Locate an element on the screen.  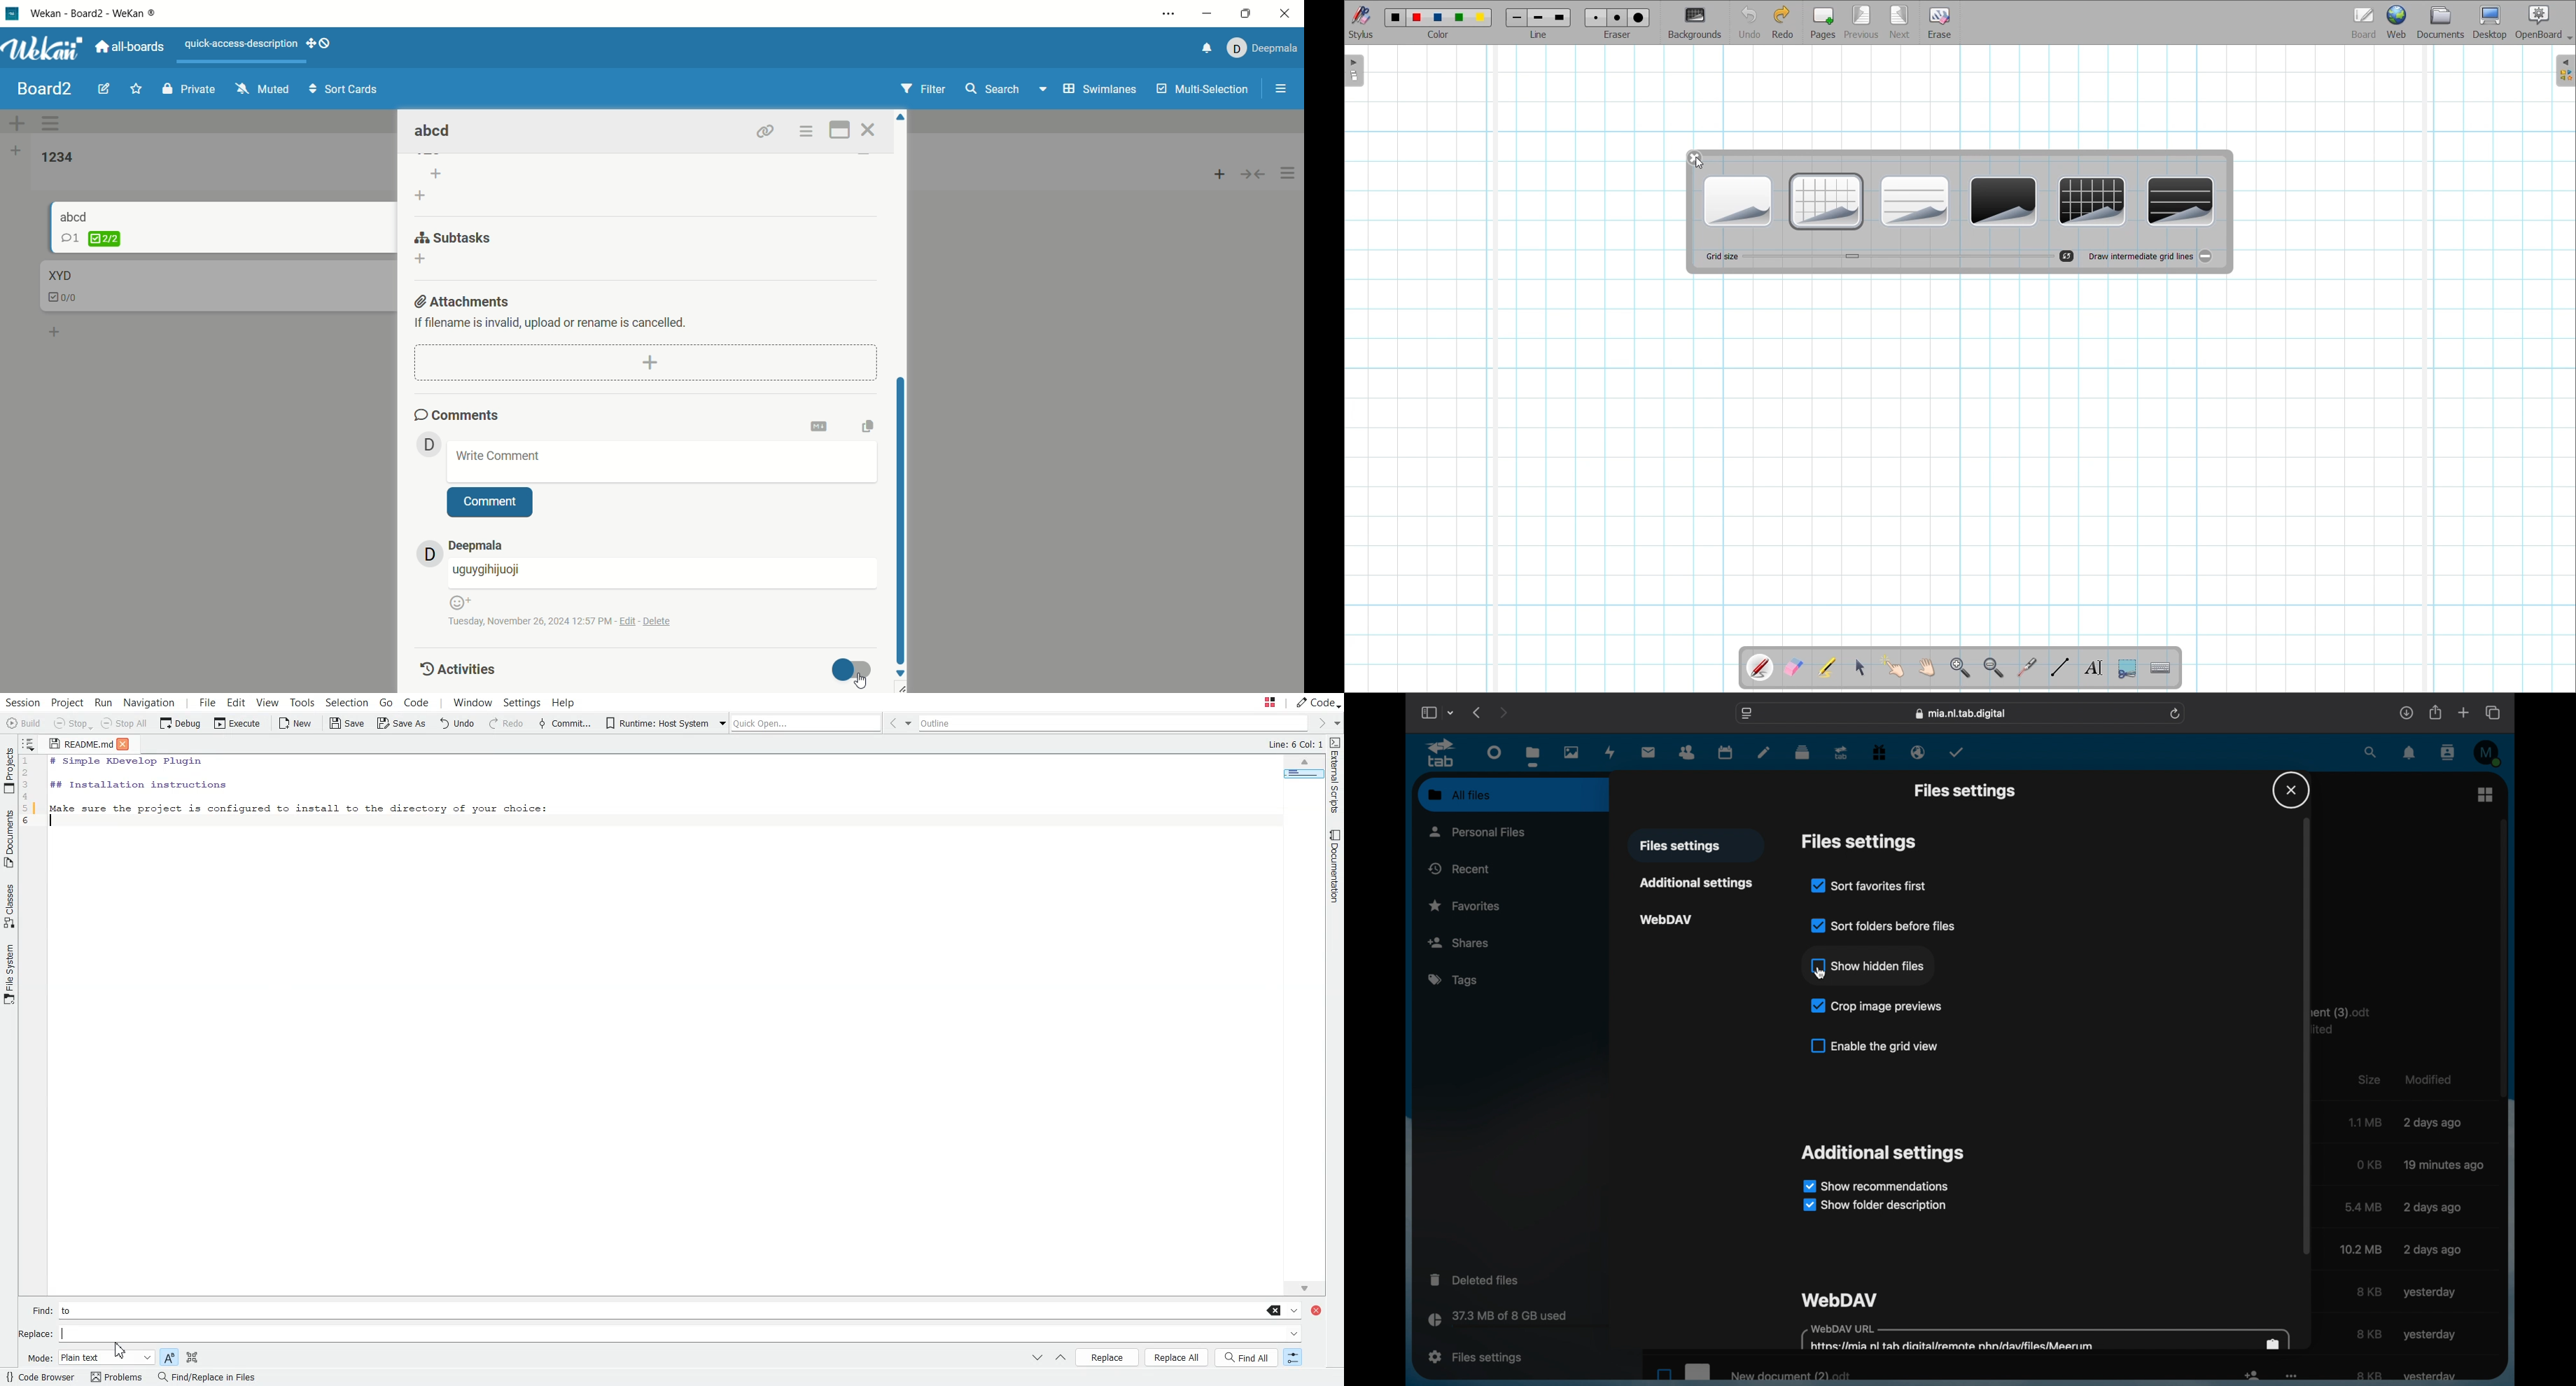
dashboard is located at coordinates (1494, 753).